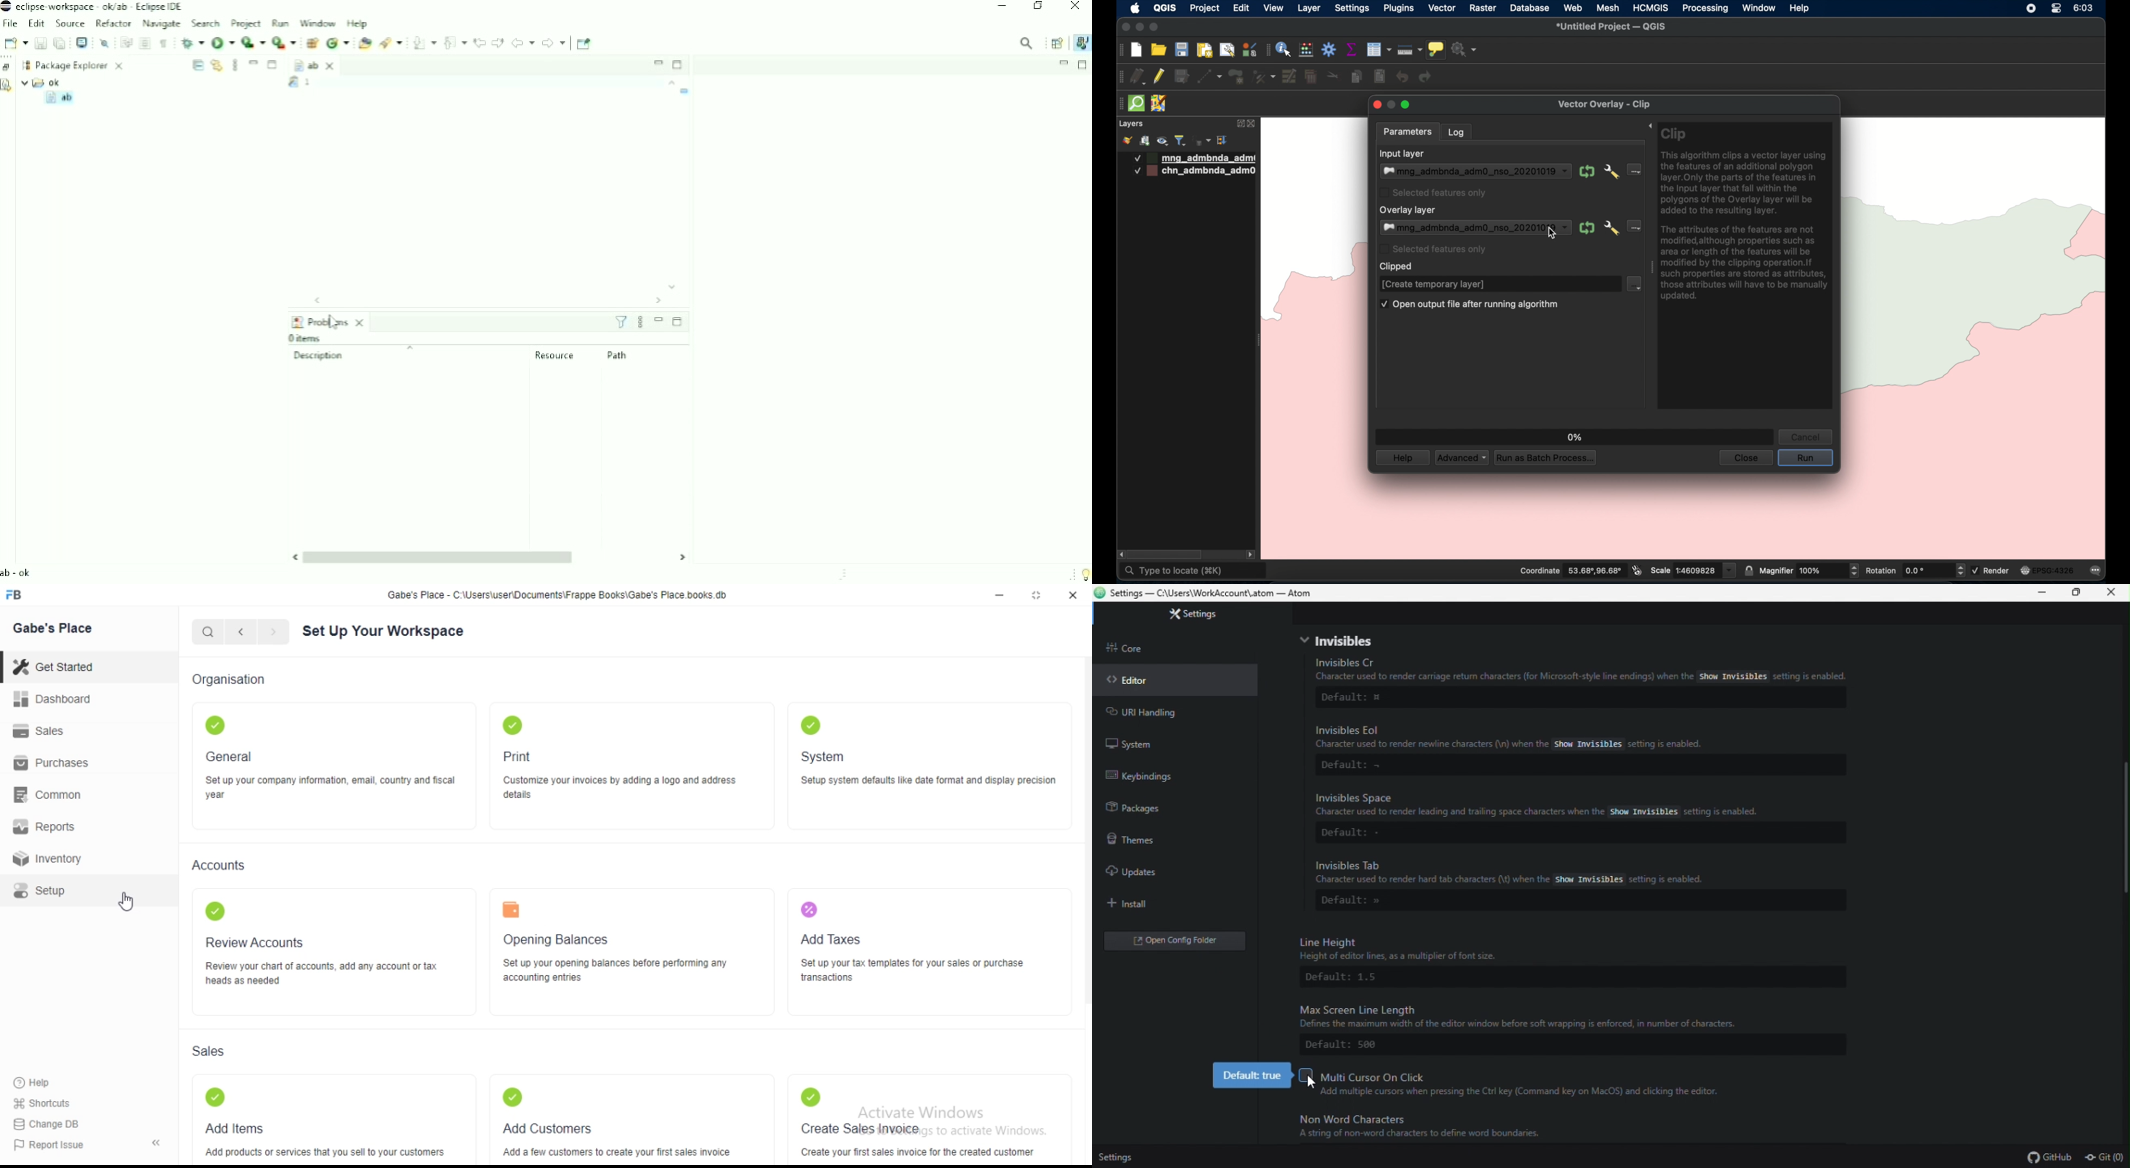  Describe the element at coordinates (43, 732) in the screenshot. I see `Sales` at that location.